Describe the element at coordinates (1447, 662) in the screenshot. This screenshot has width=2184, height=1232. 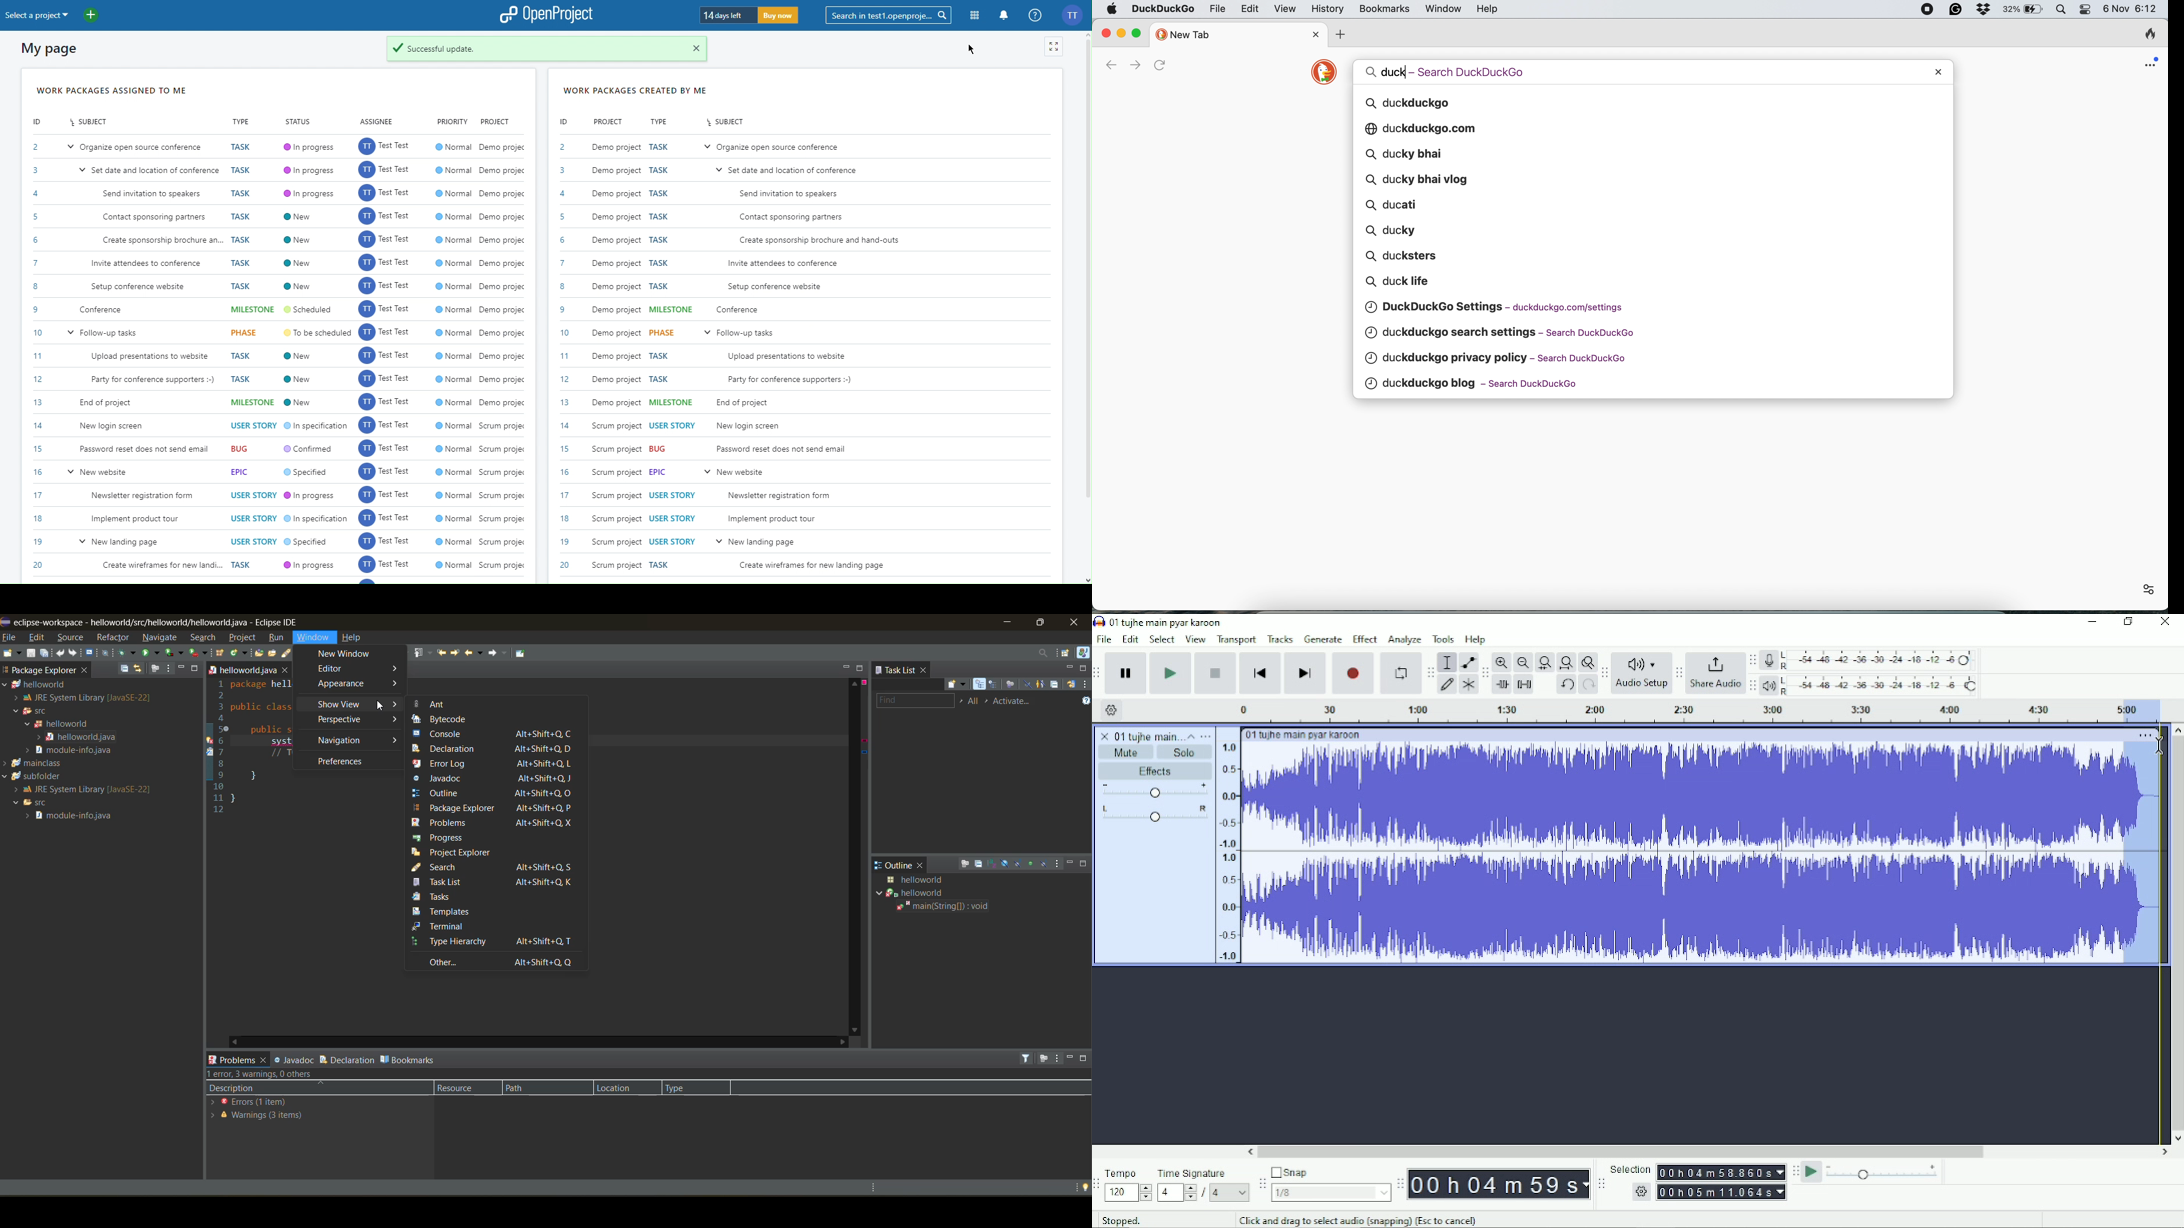
I see `Selection tool` at that location.